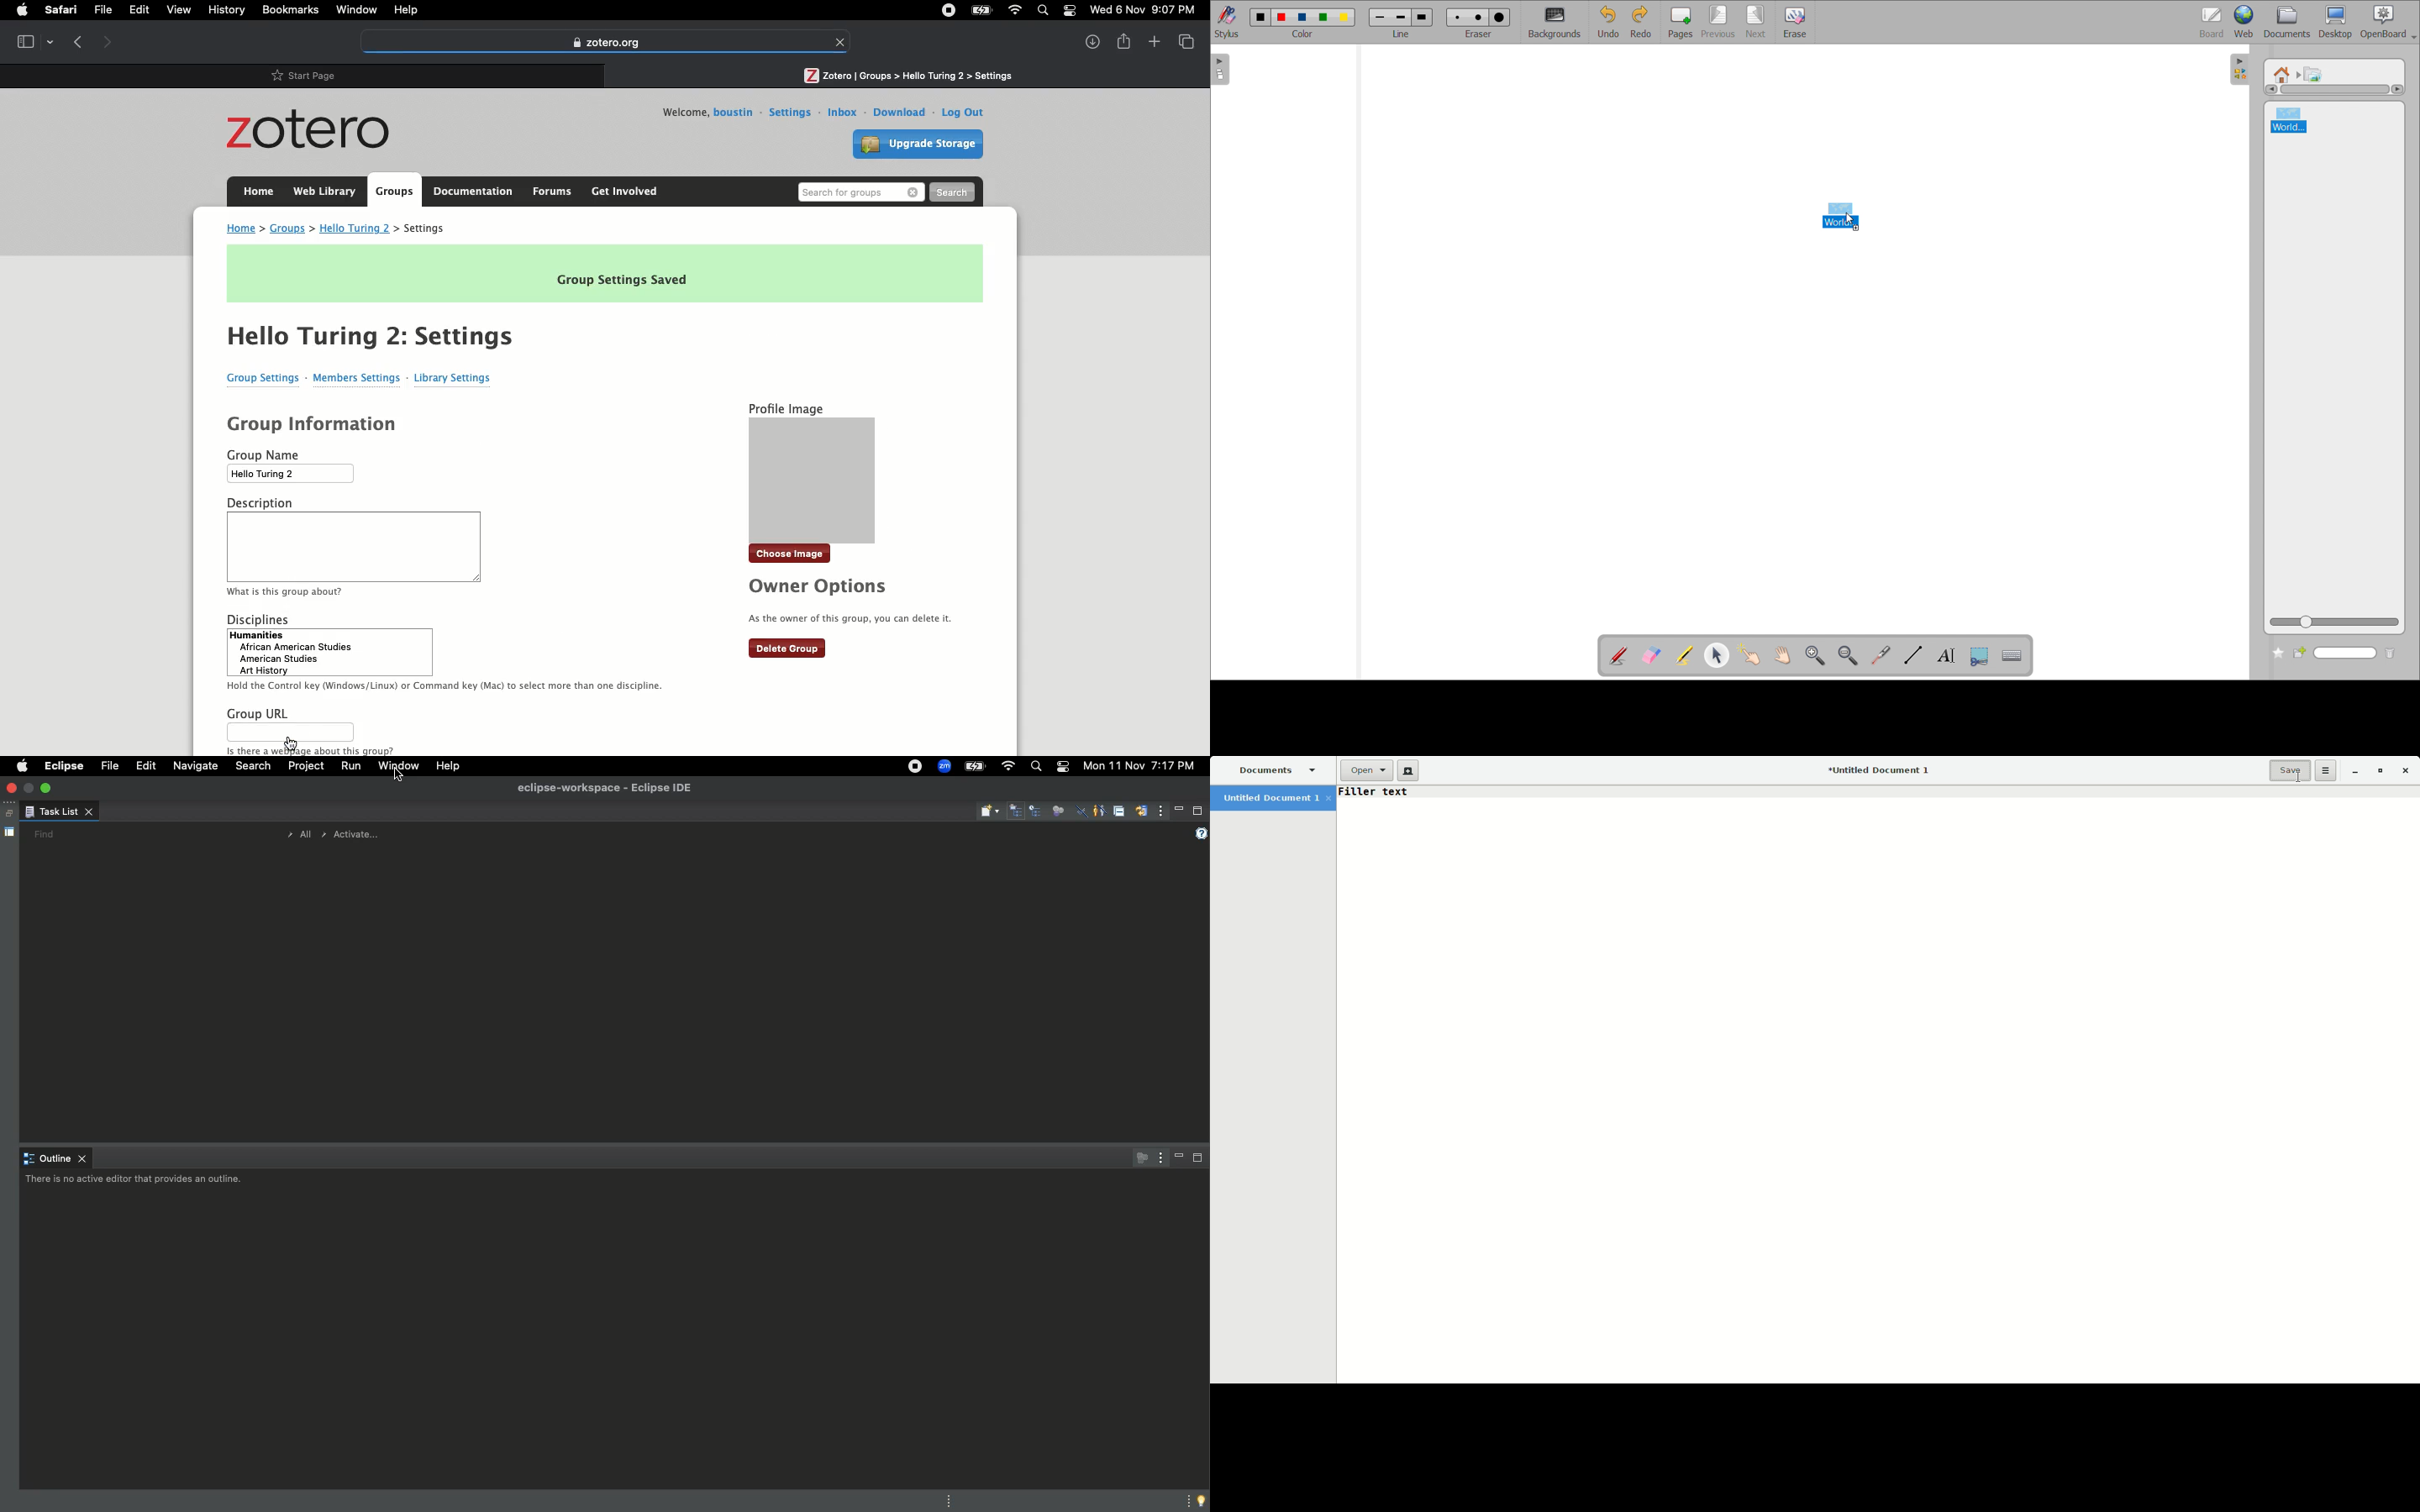  Describe the element at coordinates (449, 766) in the screenshot. I see `Help` at that location.